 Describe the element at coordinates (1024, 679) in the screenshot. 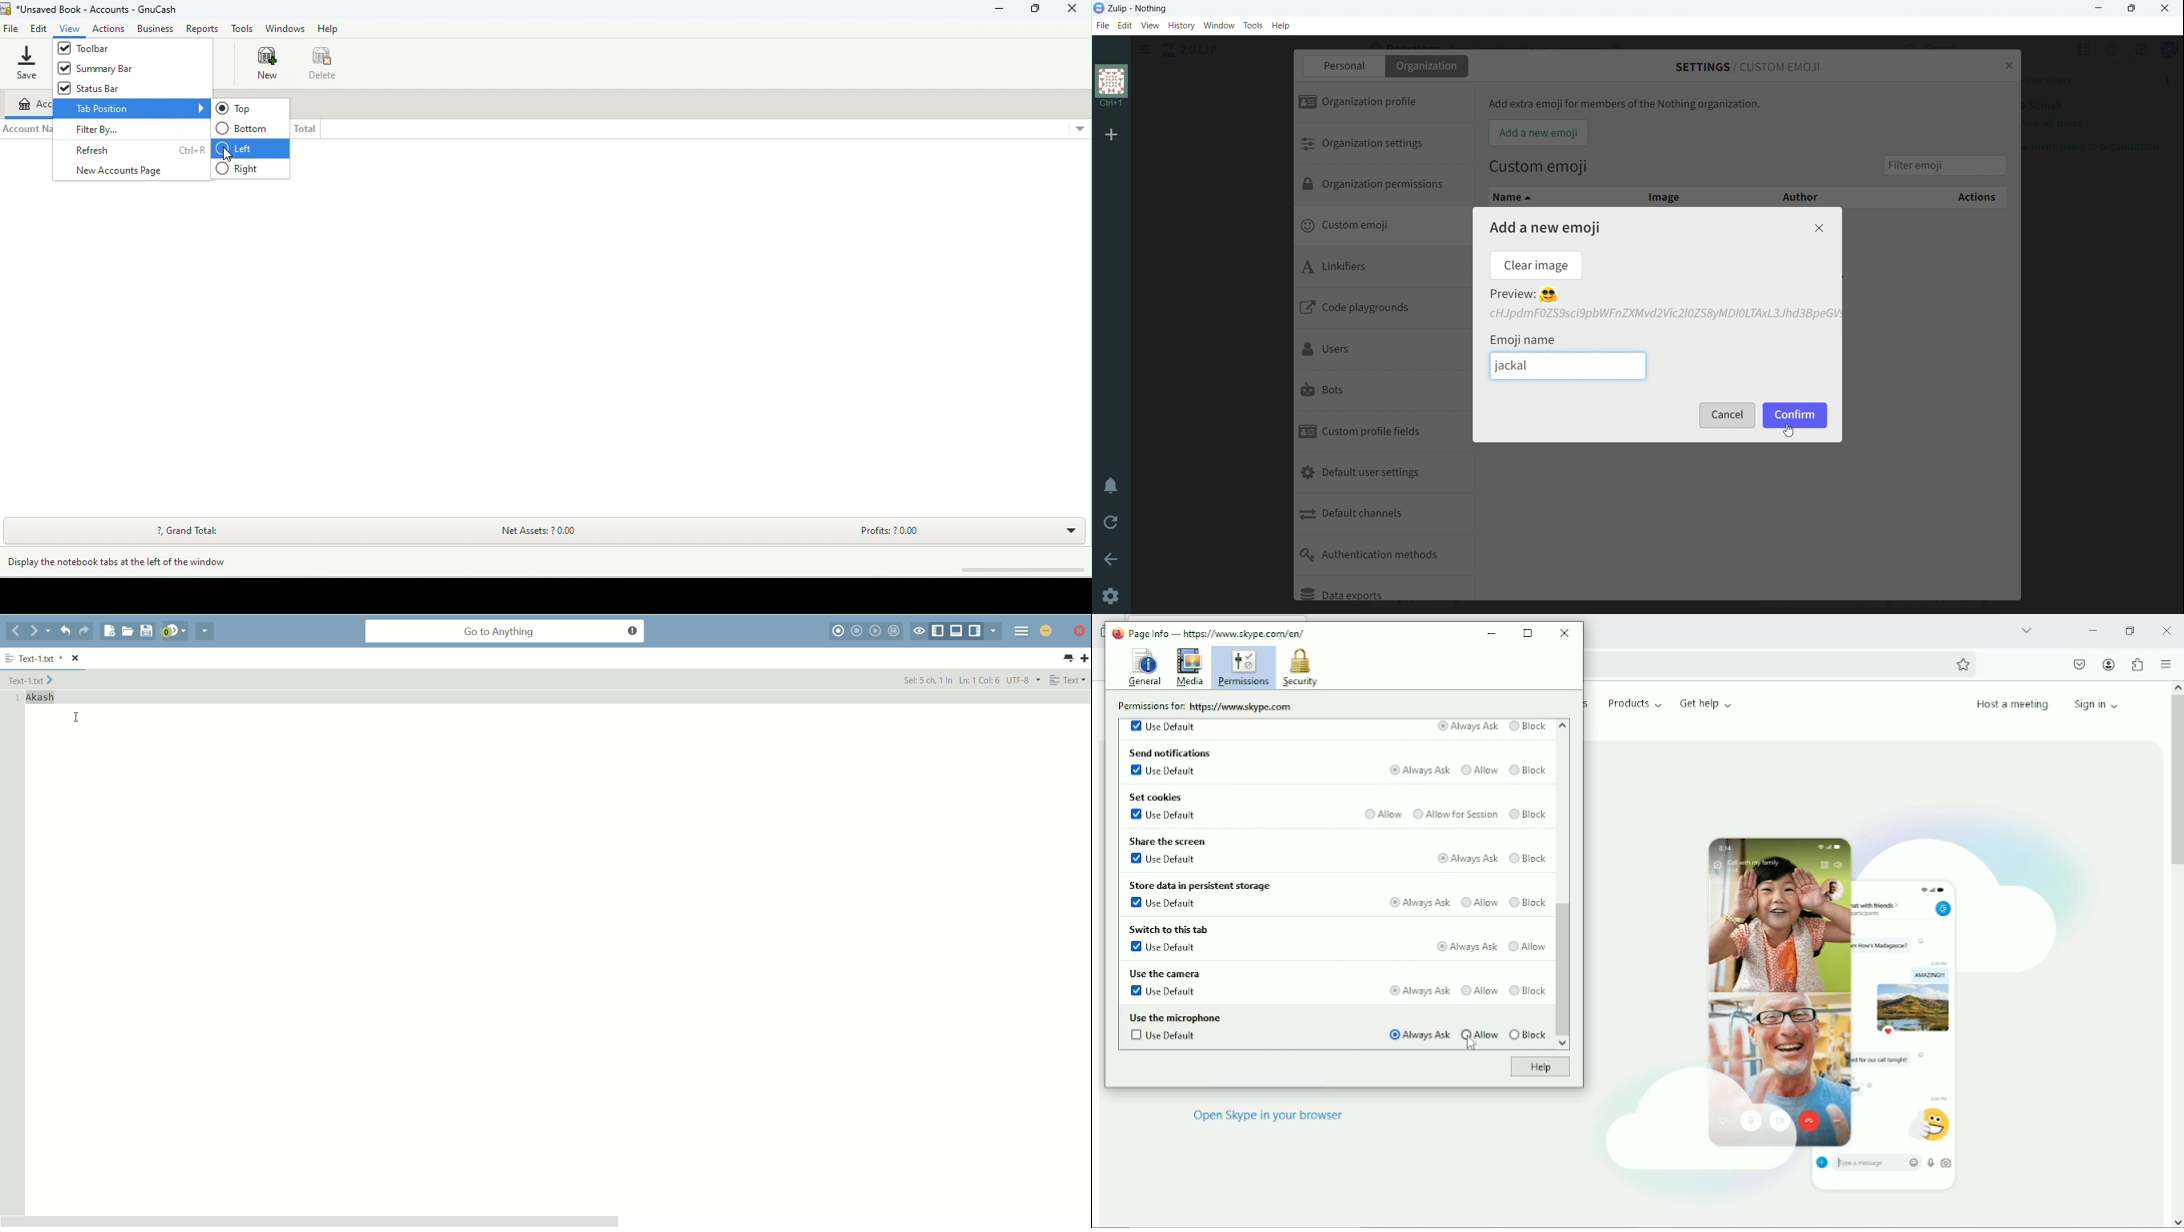

I see `line encoding` at that location.